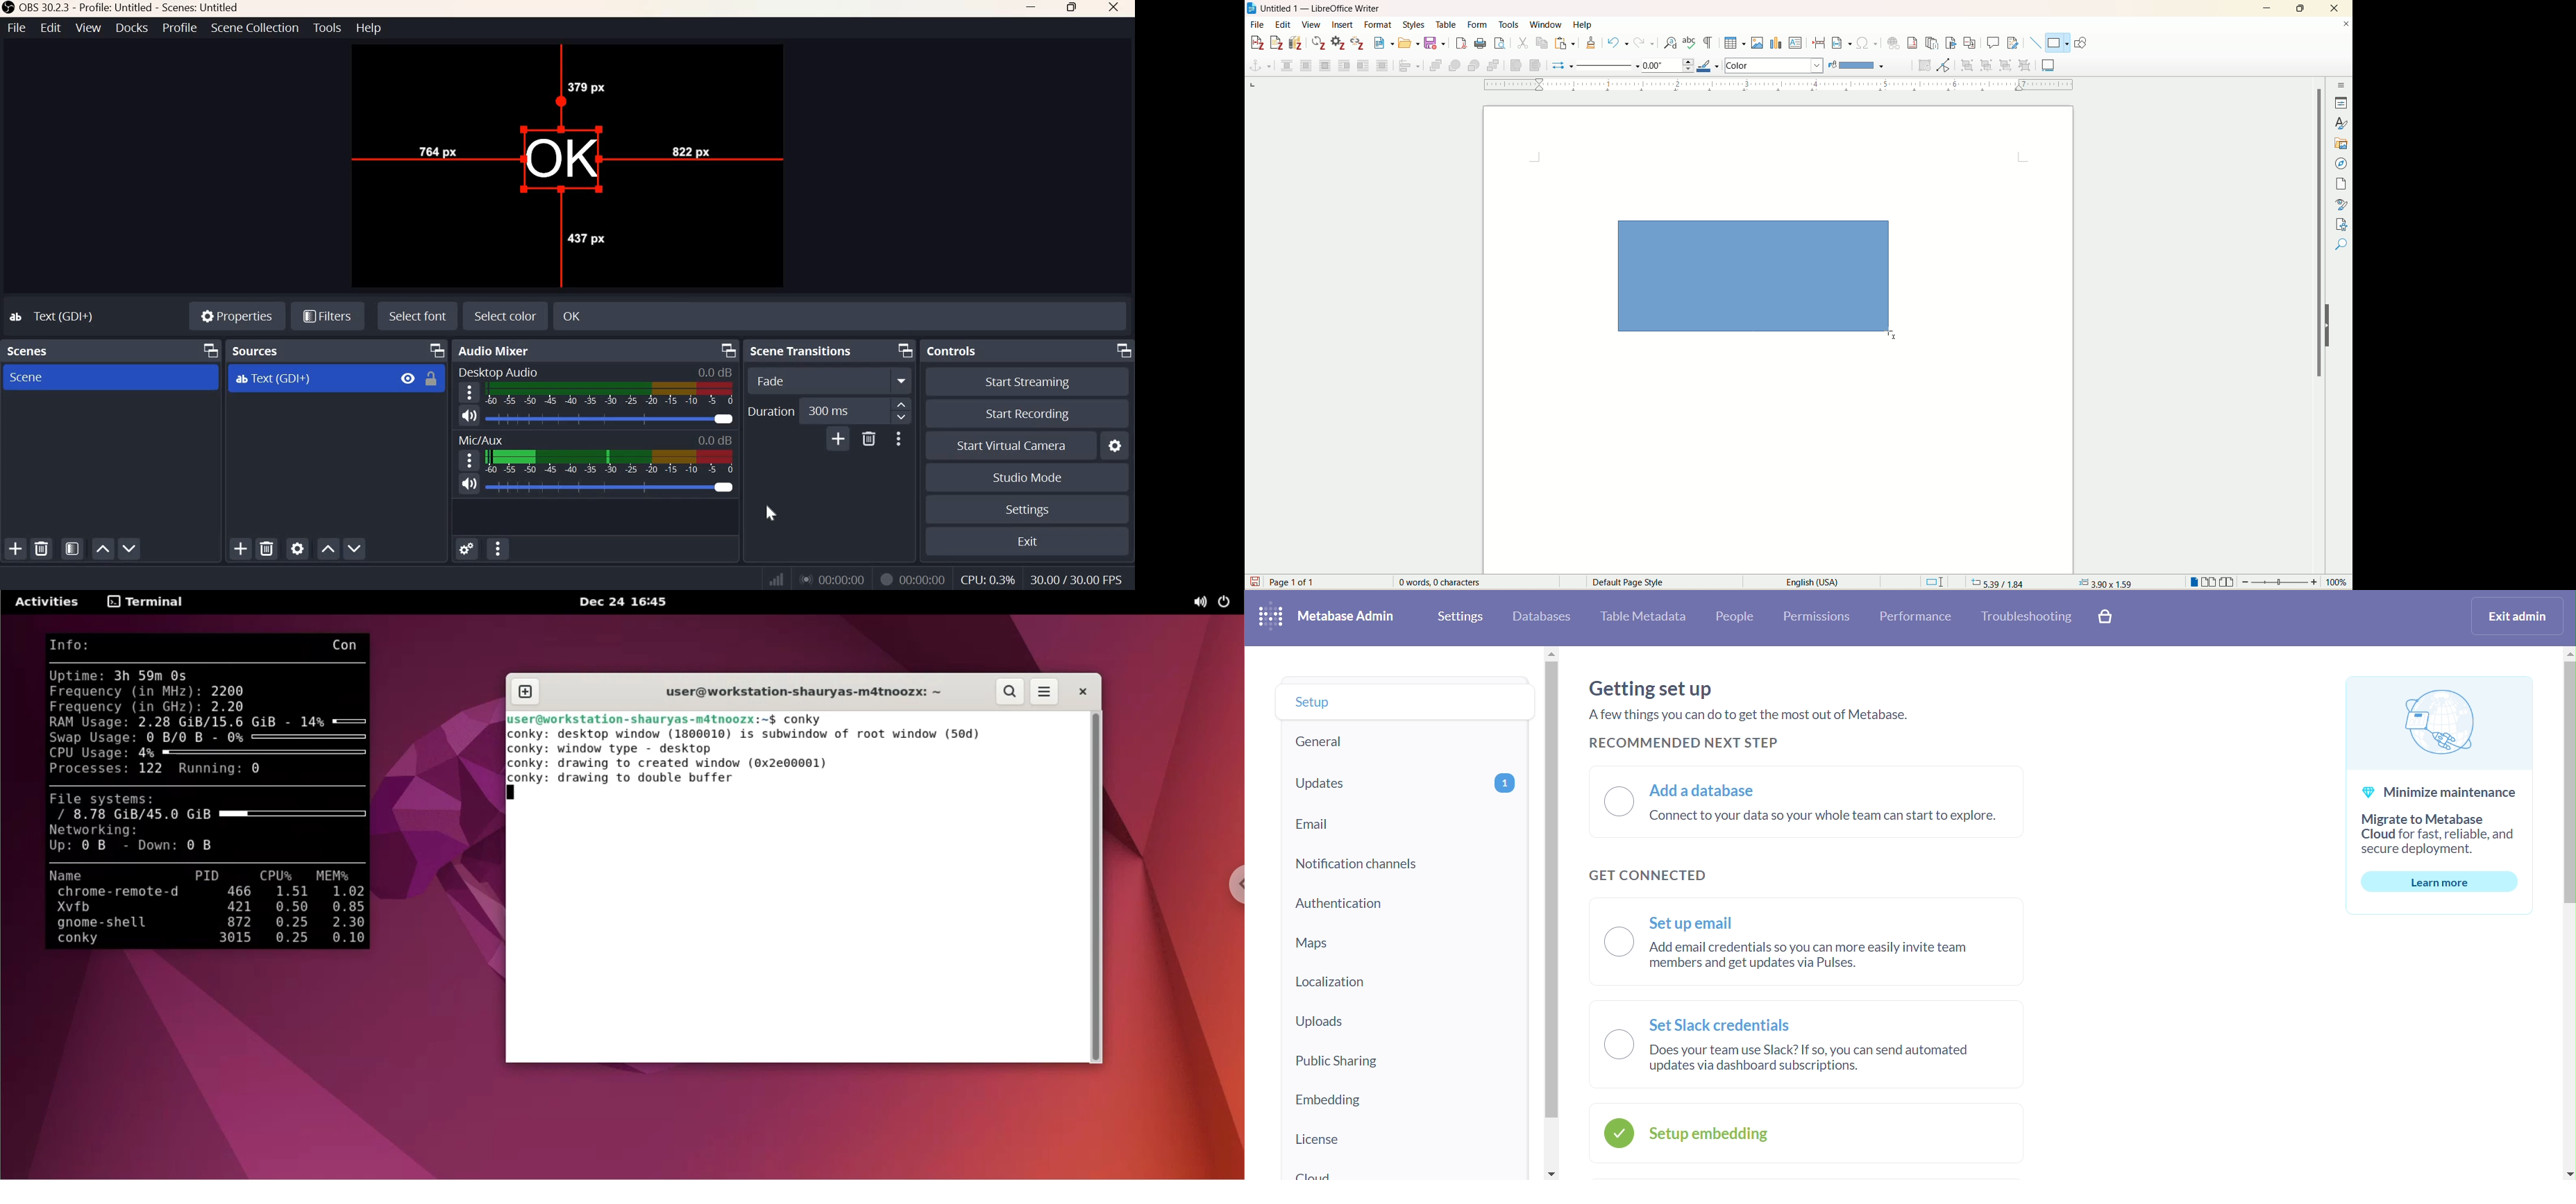  What do you see at coordinates (408, 378) in the screenshot?
I see `Visibility Toggle` at bounding box center [408, 378].